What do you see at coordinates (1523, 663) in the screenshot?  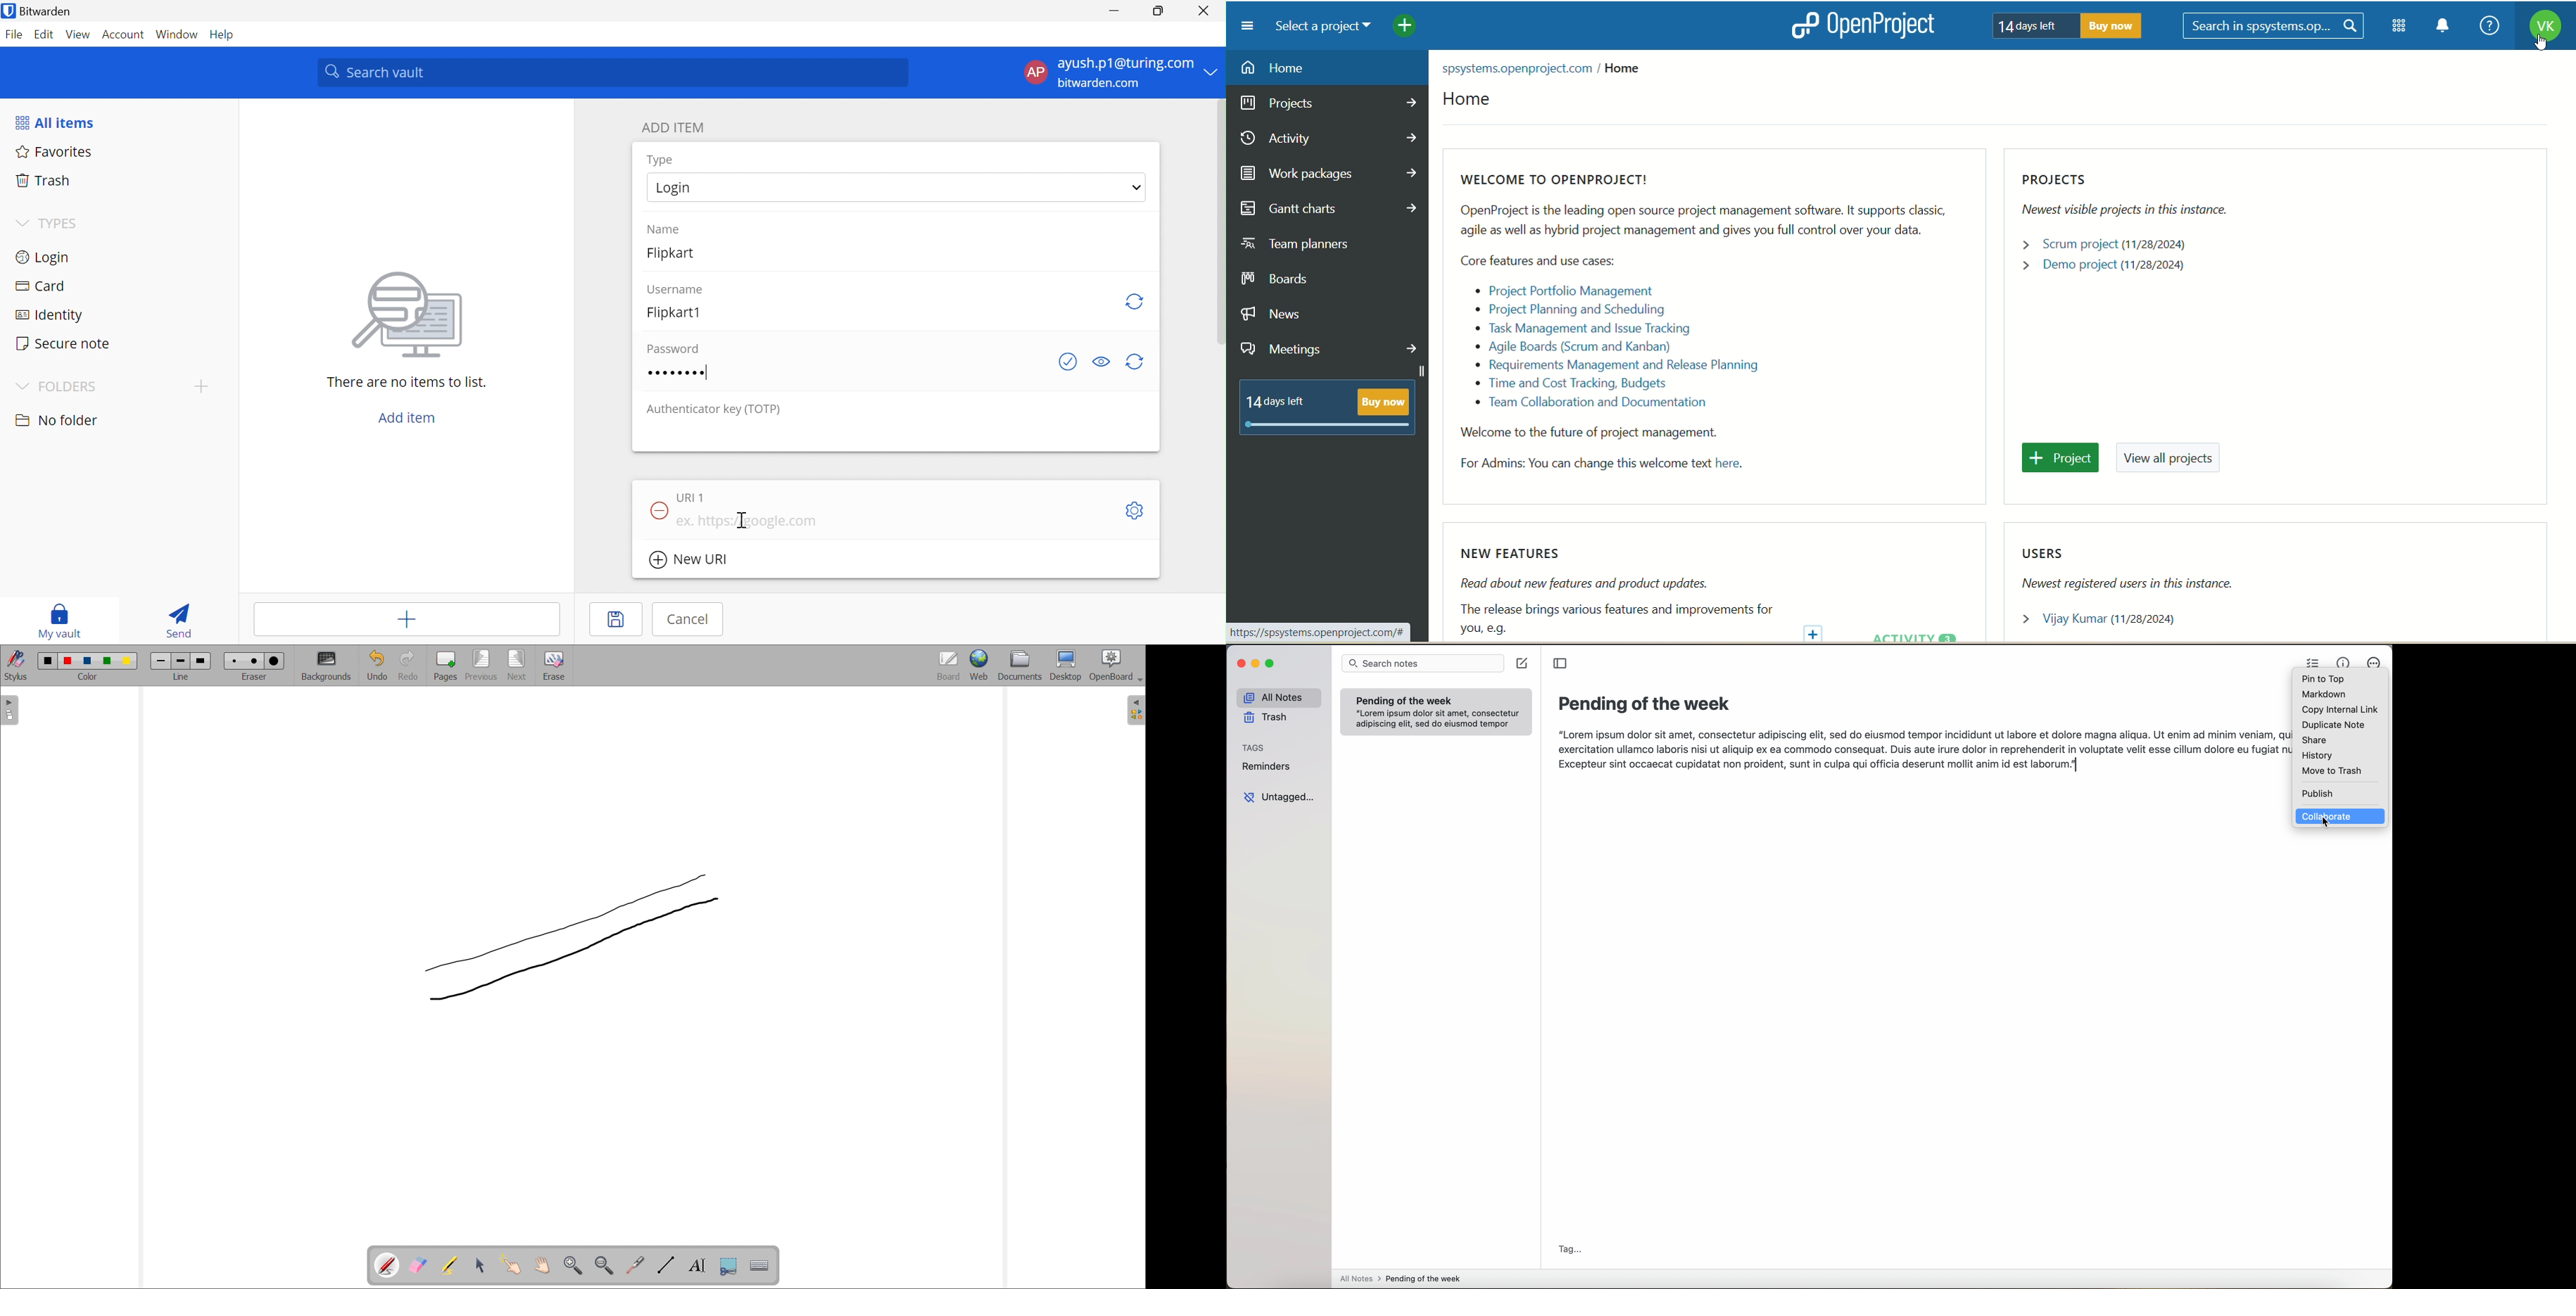 I see `create note` at bounding box center [1523, 663].